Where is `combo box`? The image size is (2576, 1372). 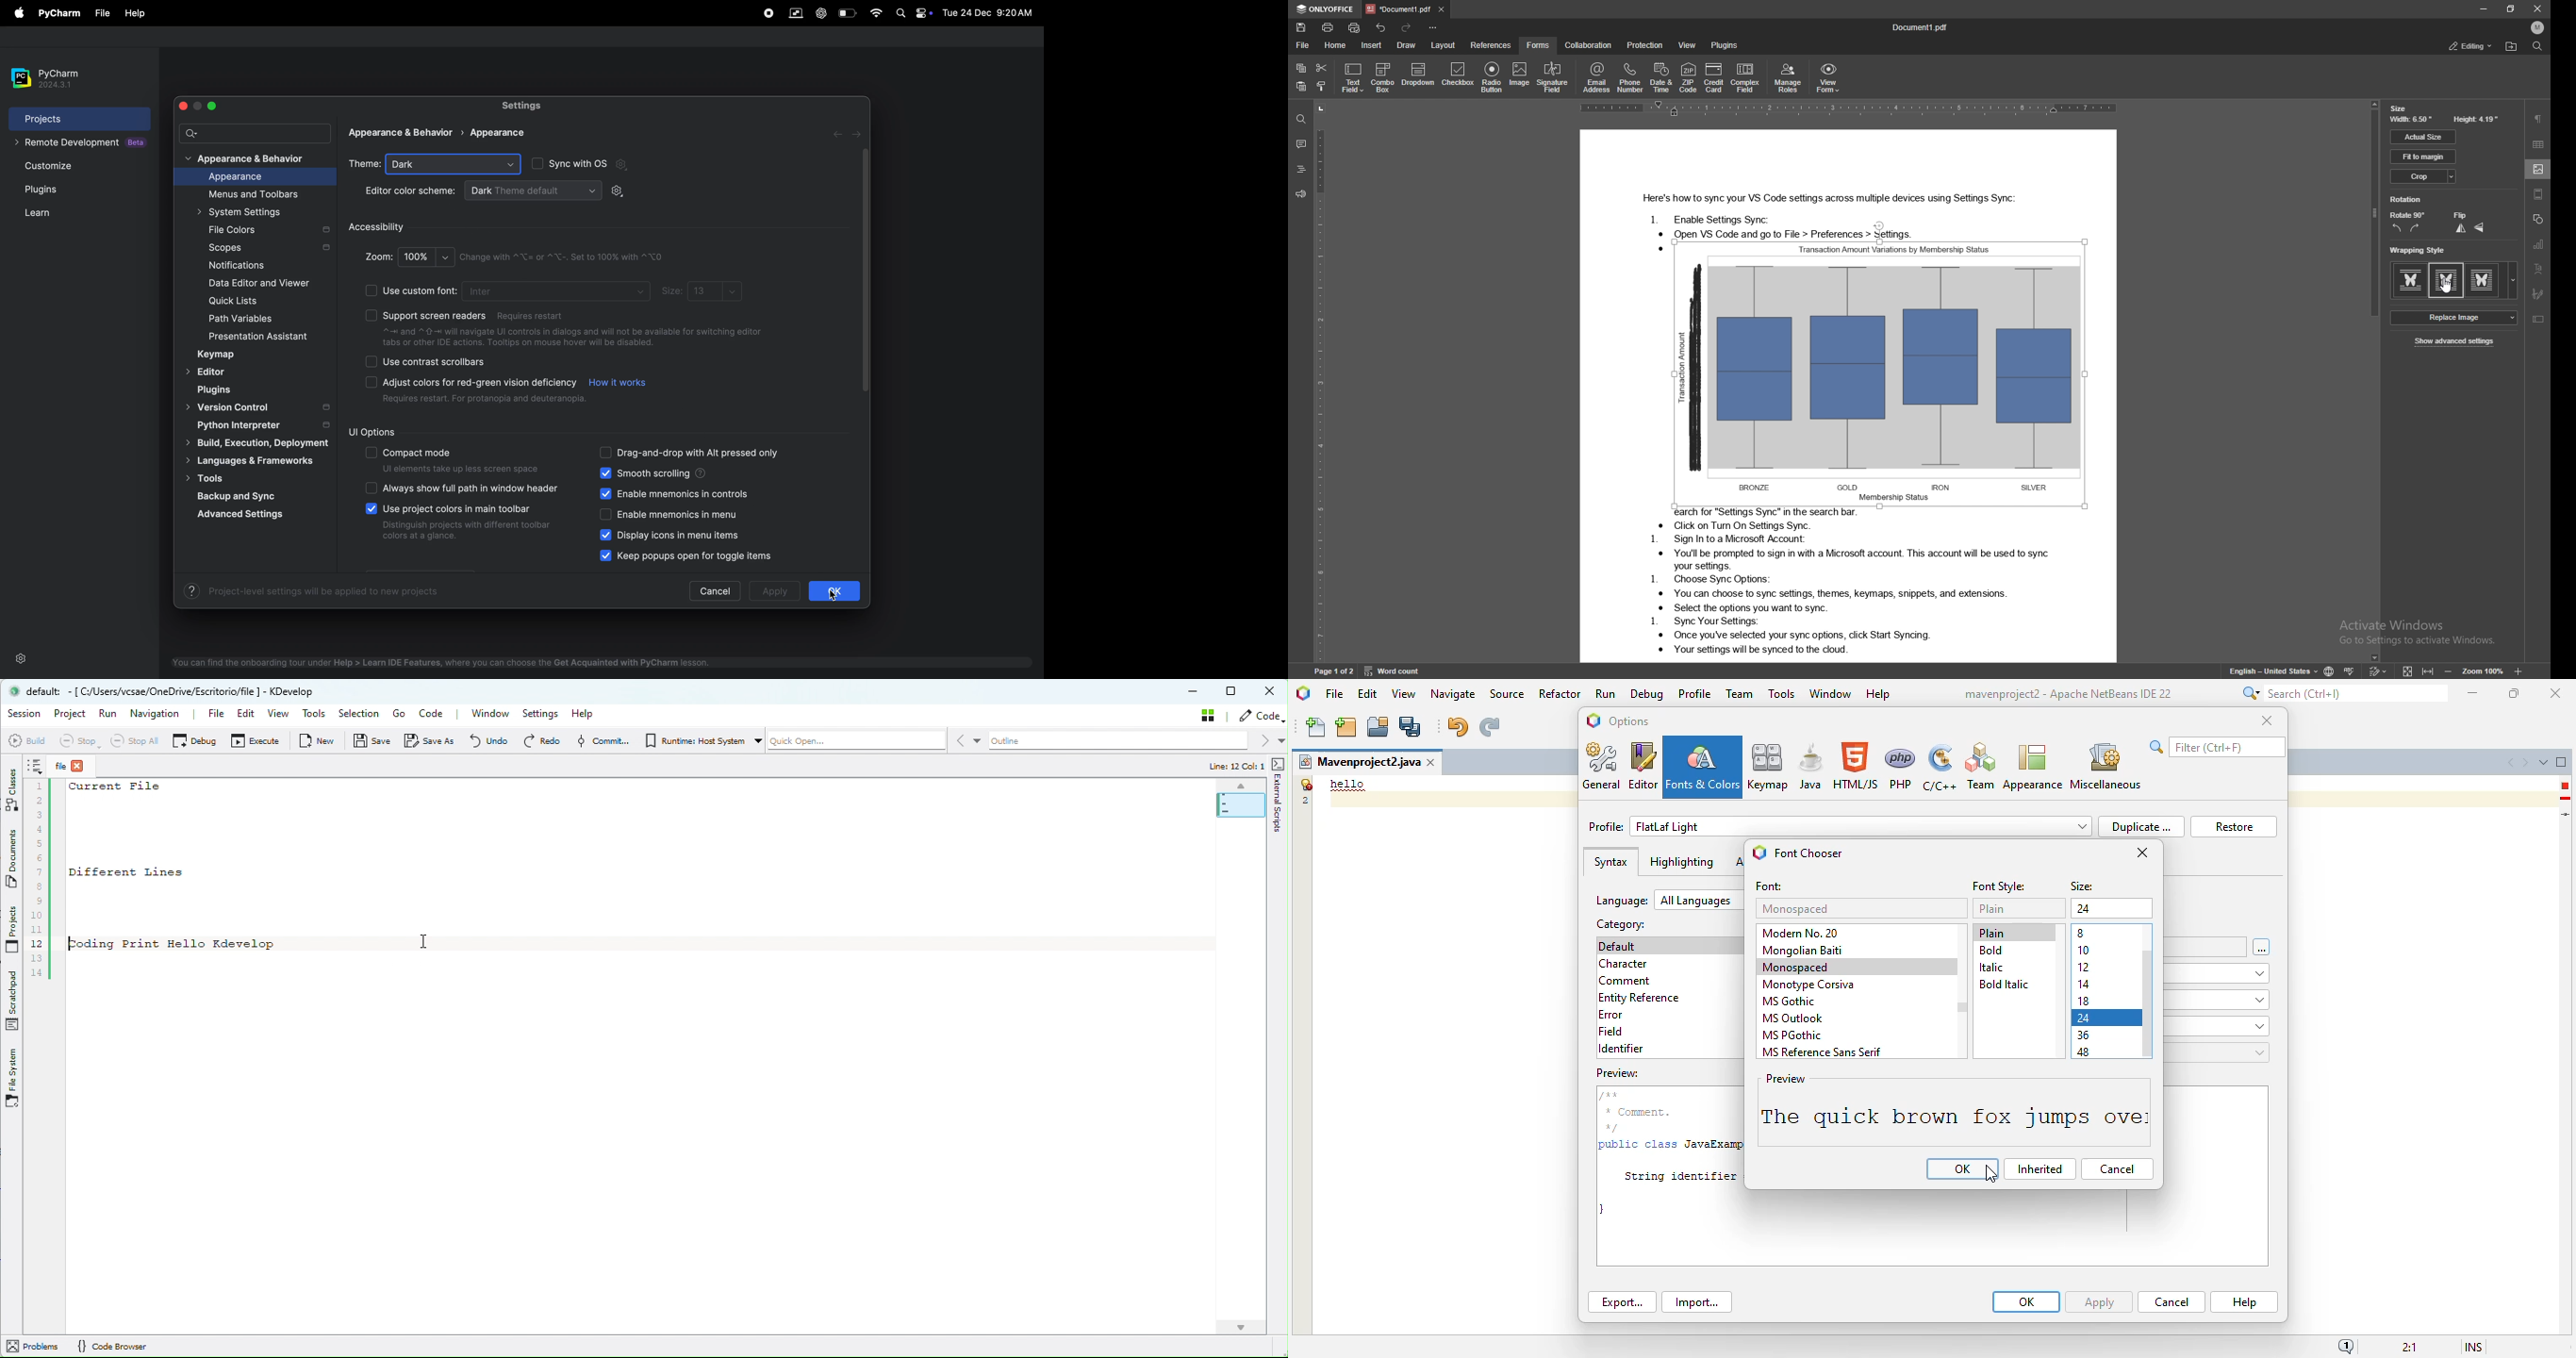
combo box is located at coordinates (1383, 77).